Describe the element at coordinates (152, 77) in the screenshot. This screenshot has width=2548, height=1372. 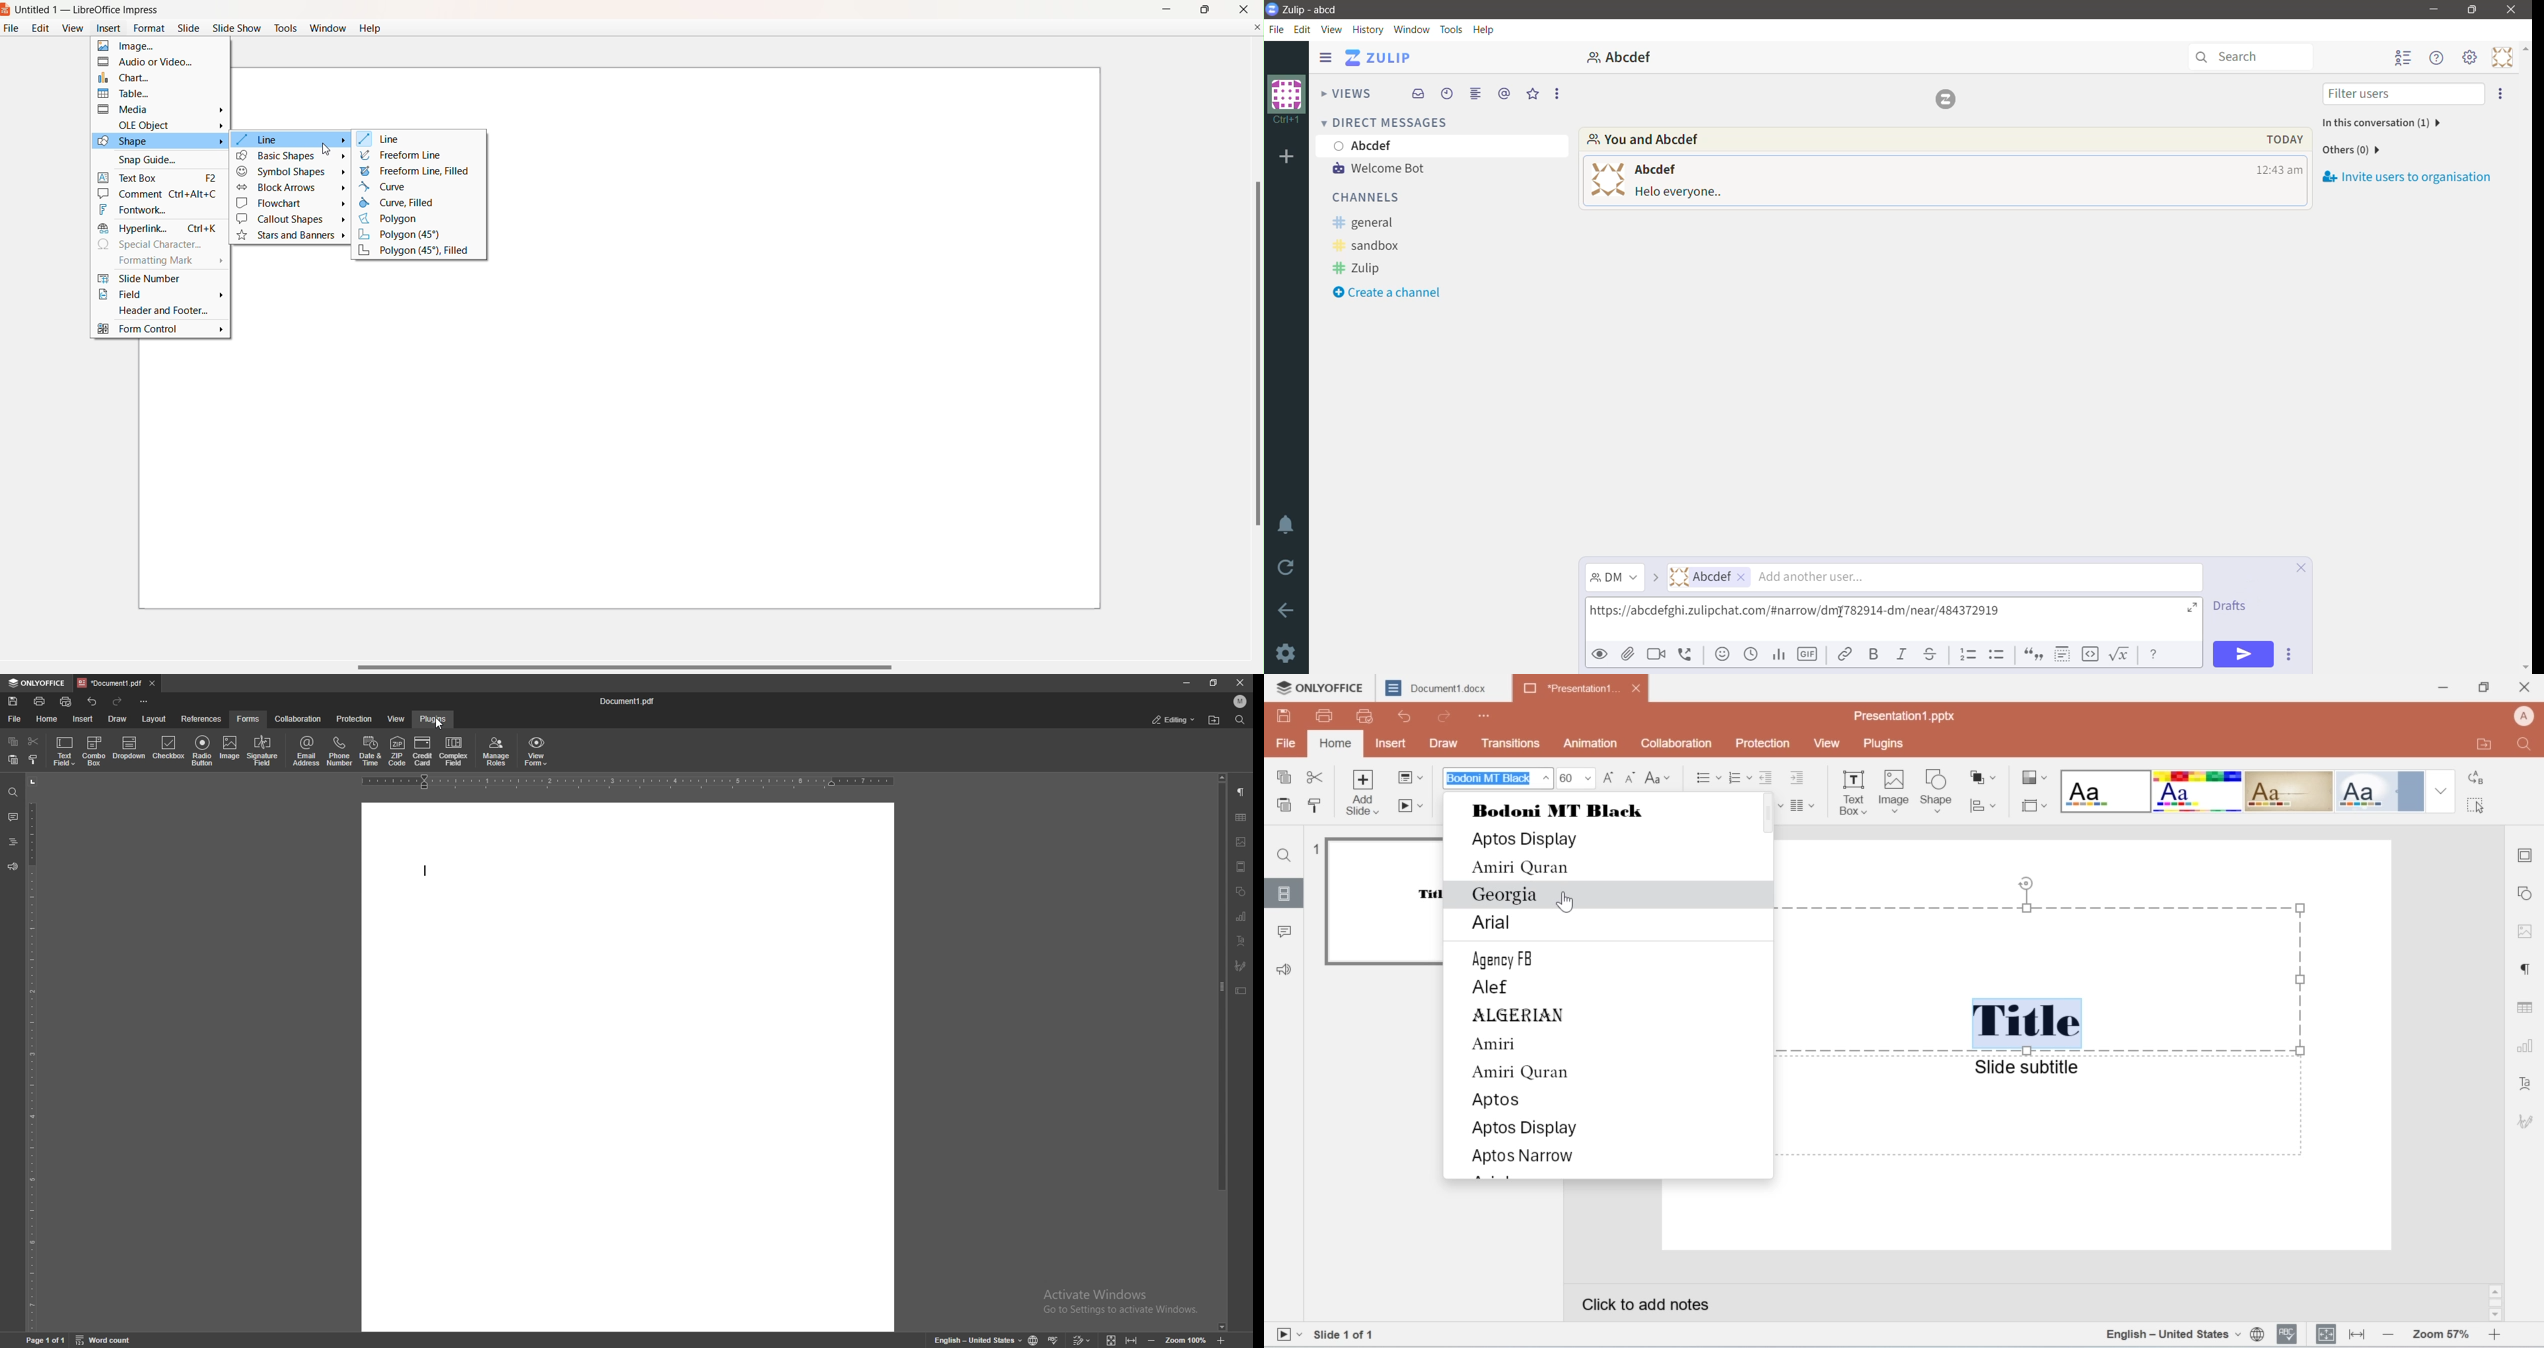
I see `Chart` at that location.